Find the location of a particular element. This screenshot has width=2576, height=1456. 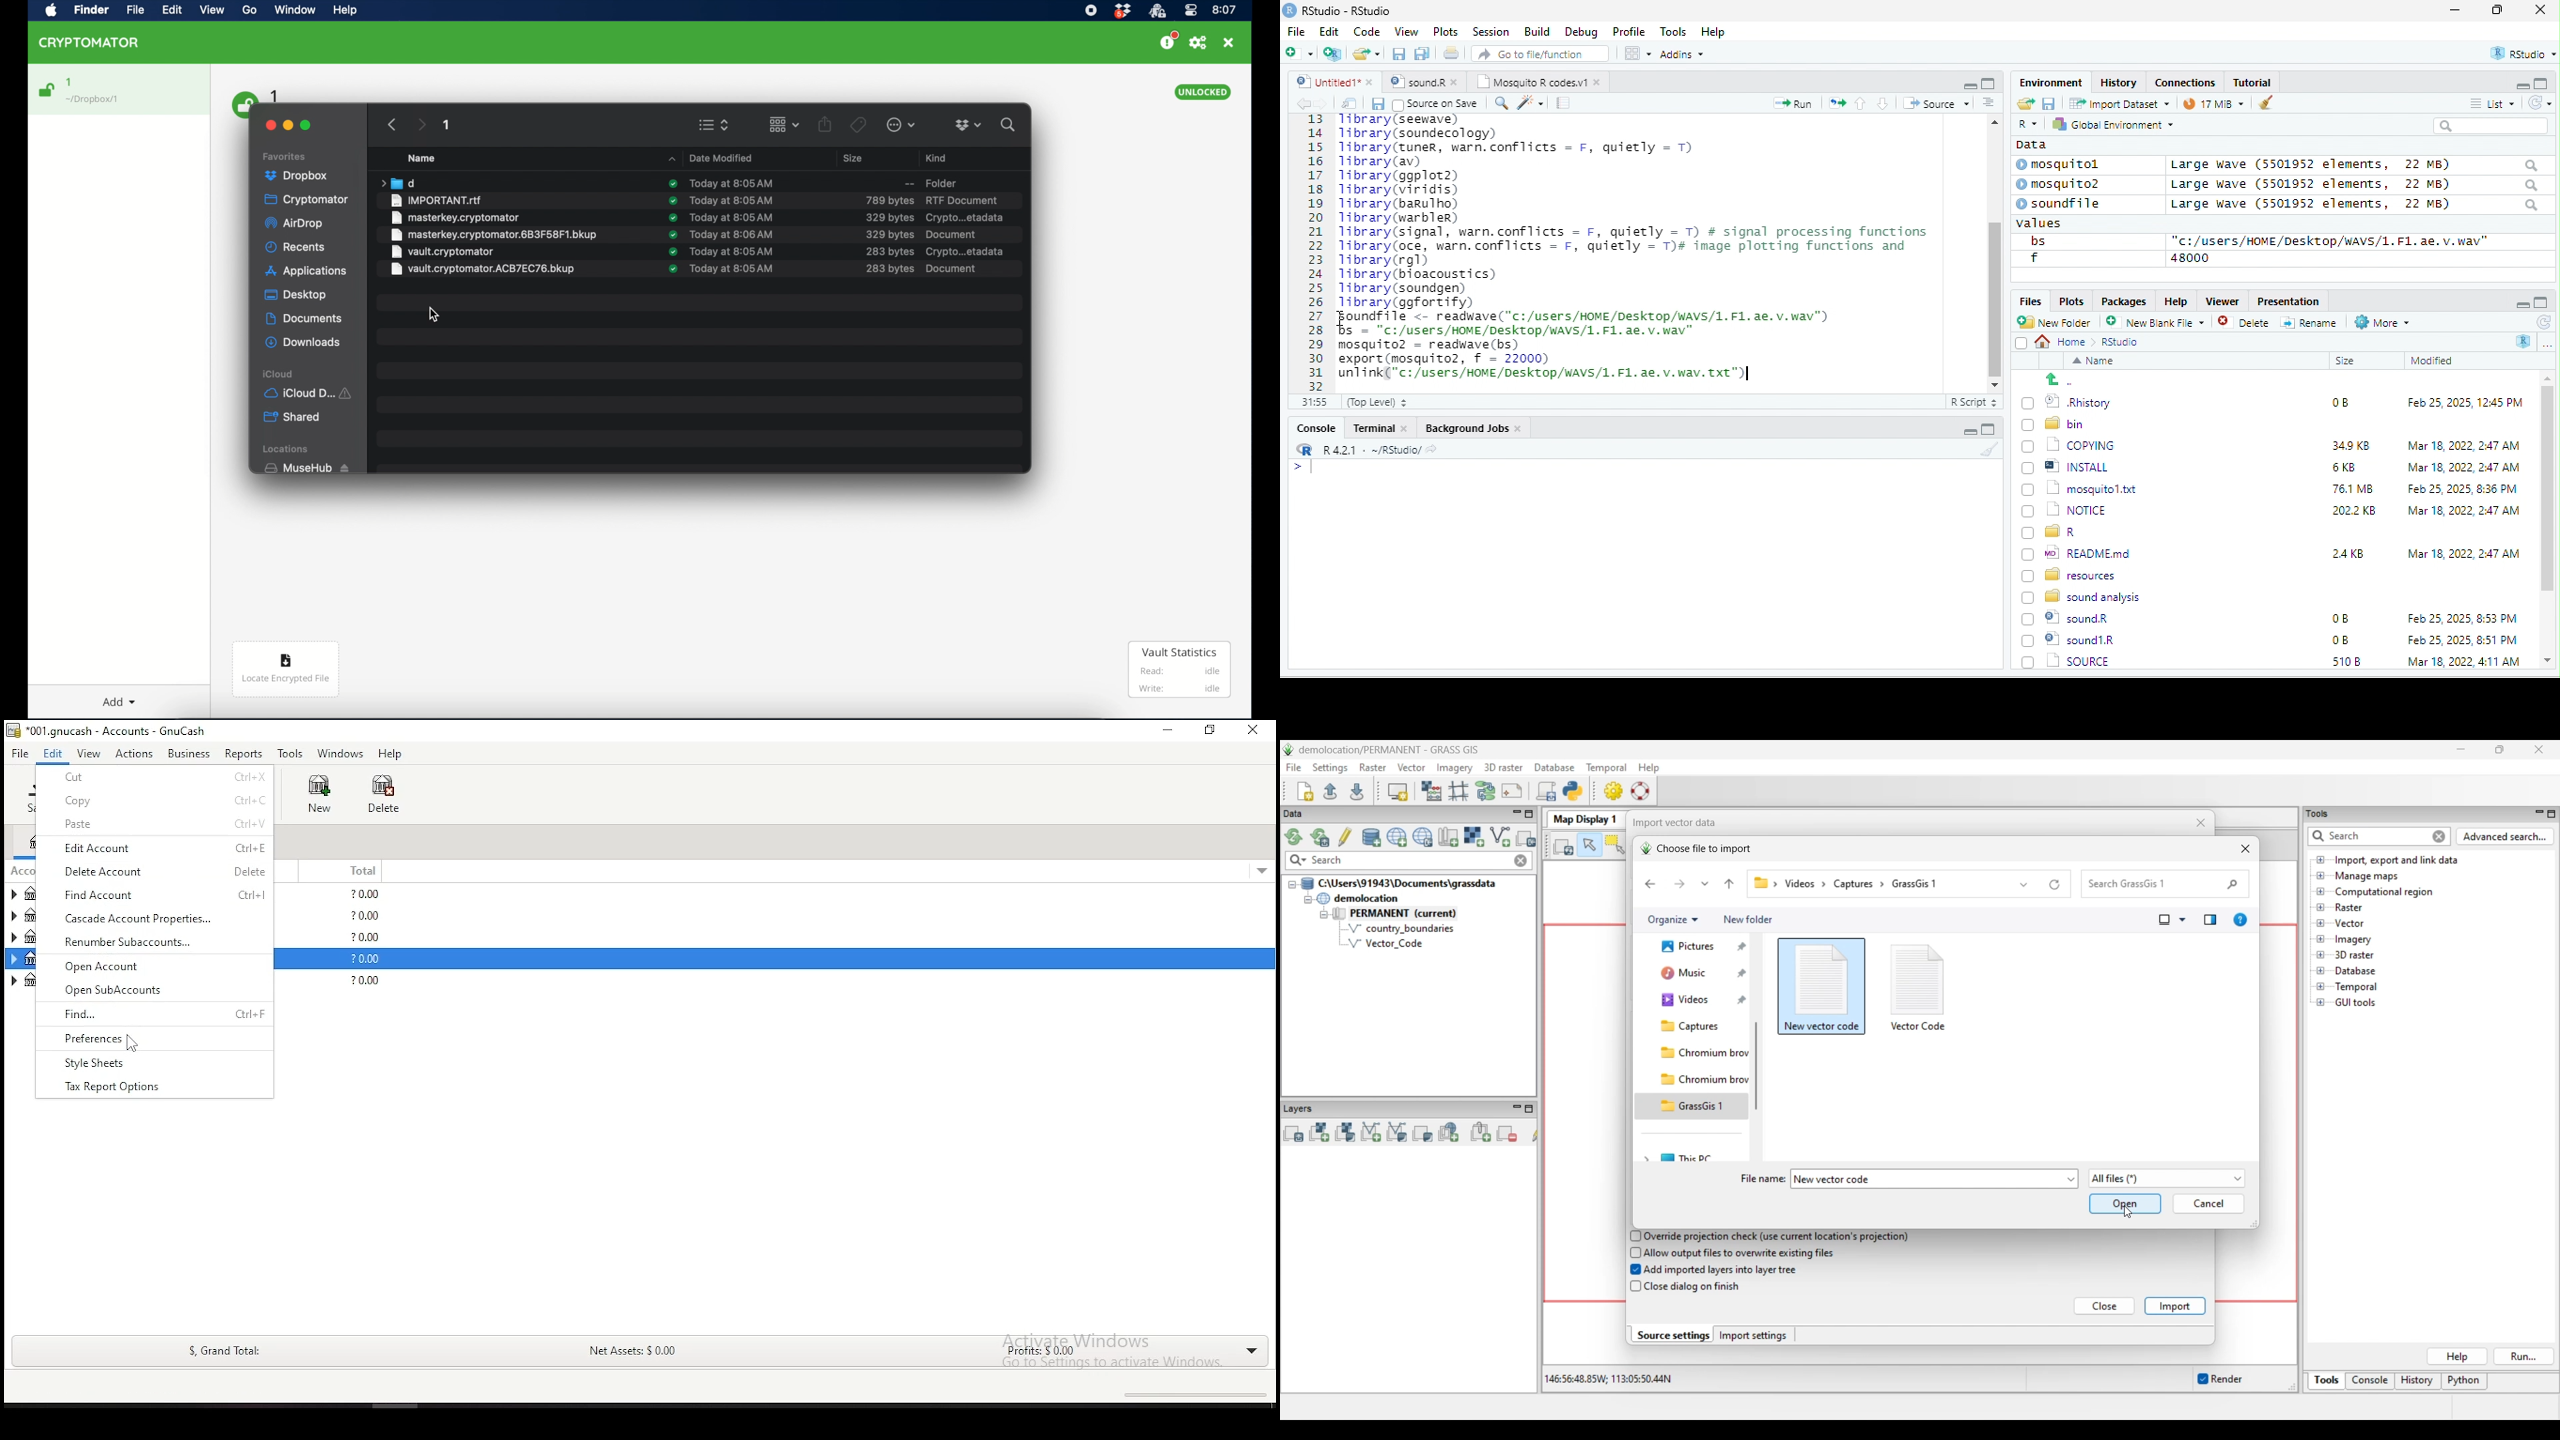

24KB is located at coordinates (2345, 553).